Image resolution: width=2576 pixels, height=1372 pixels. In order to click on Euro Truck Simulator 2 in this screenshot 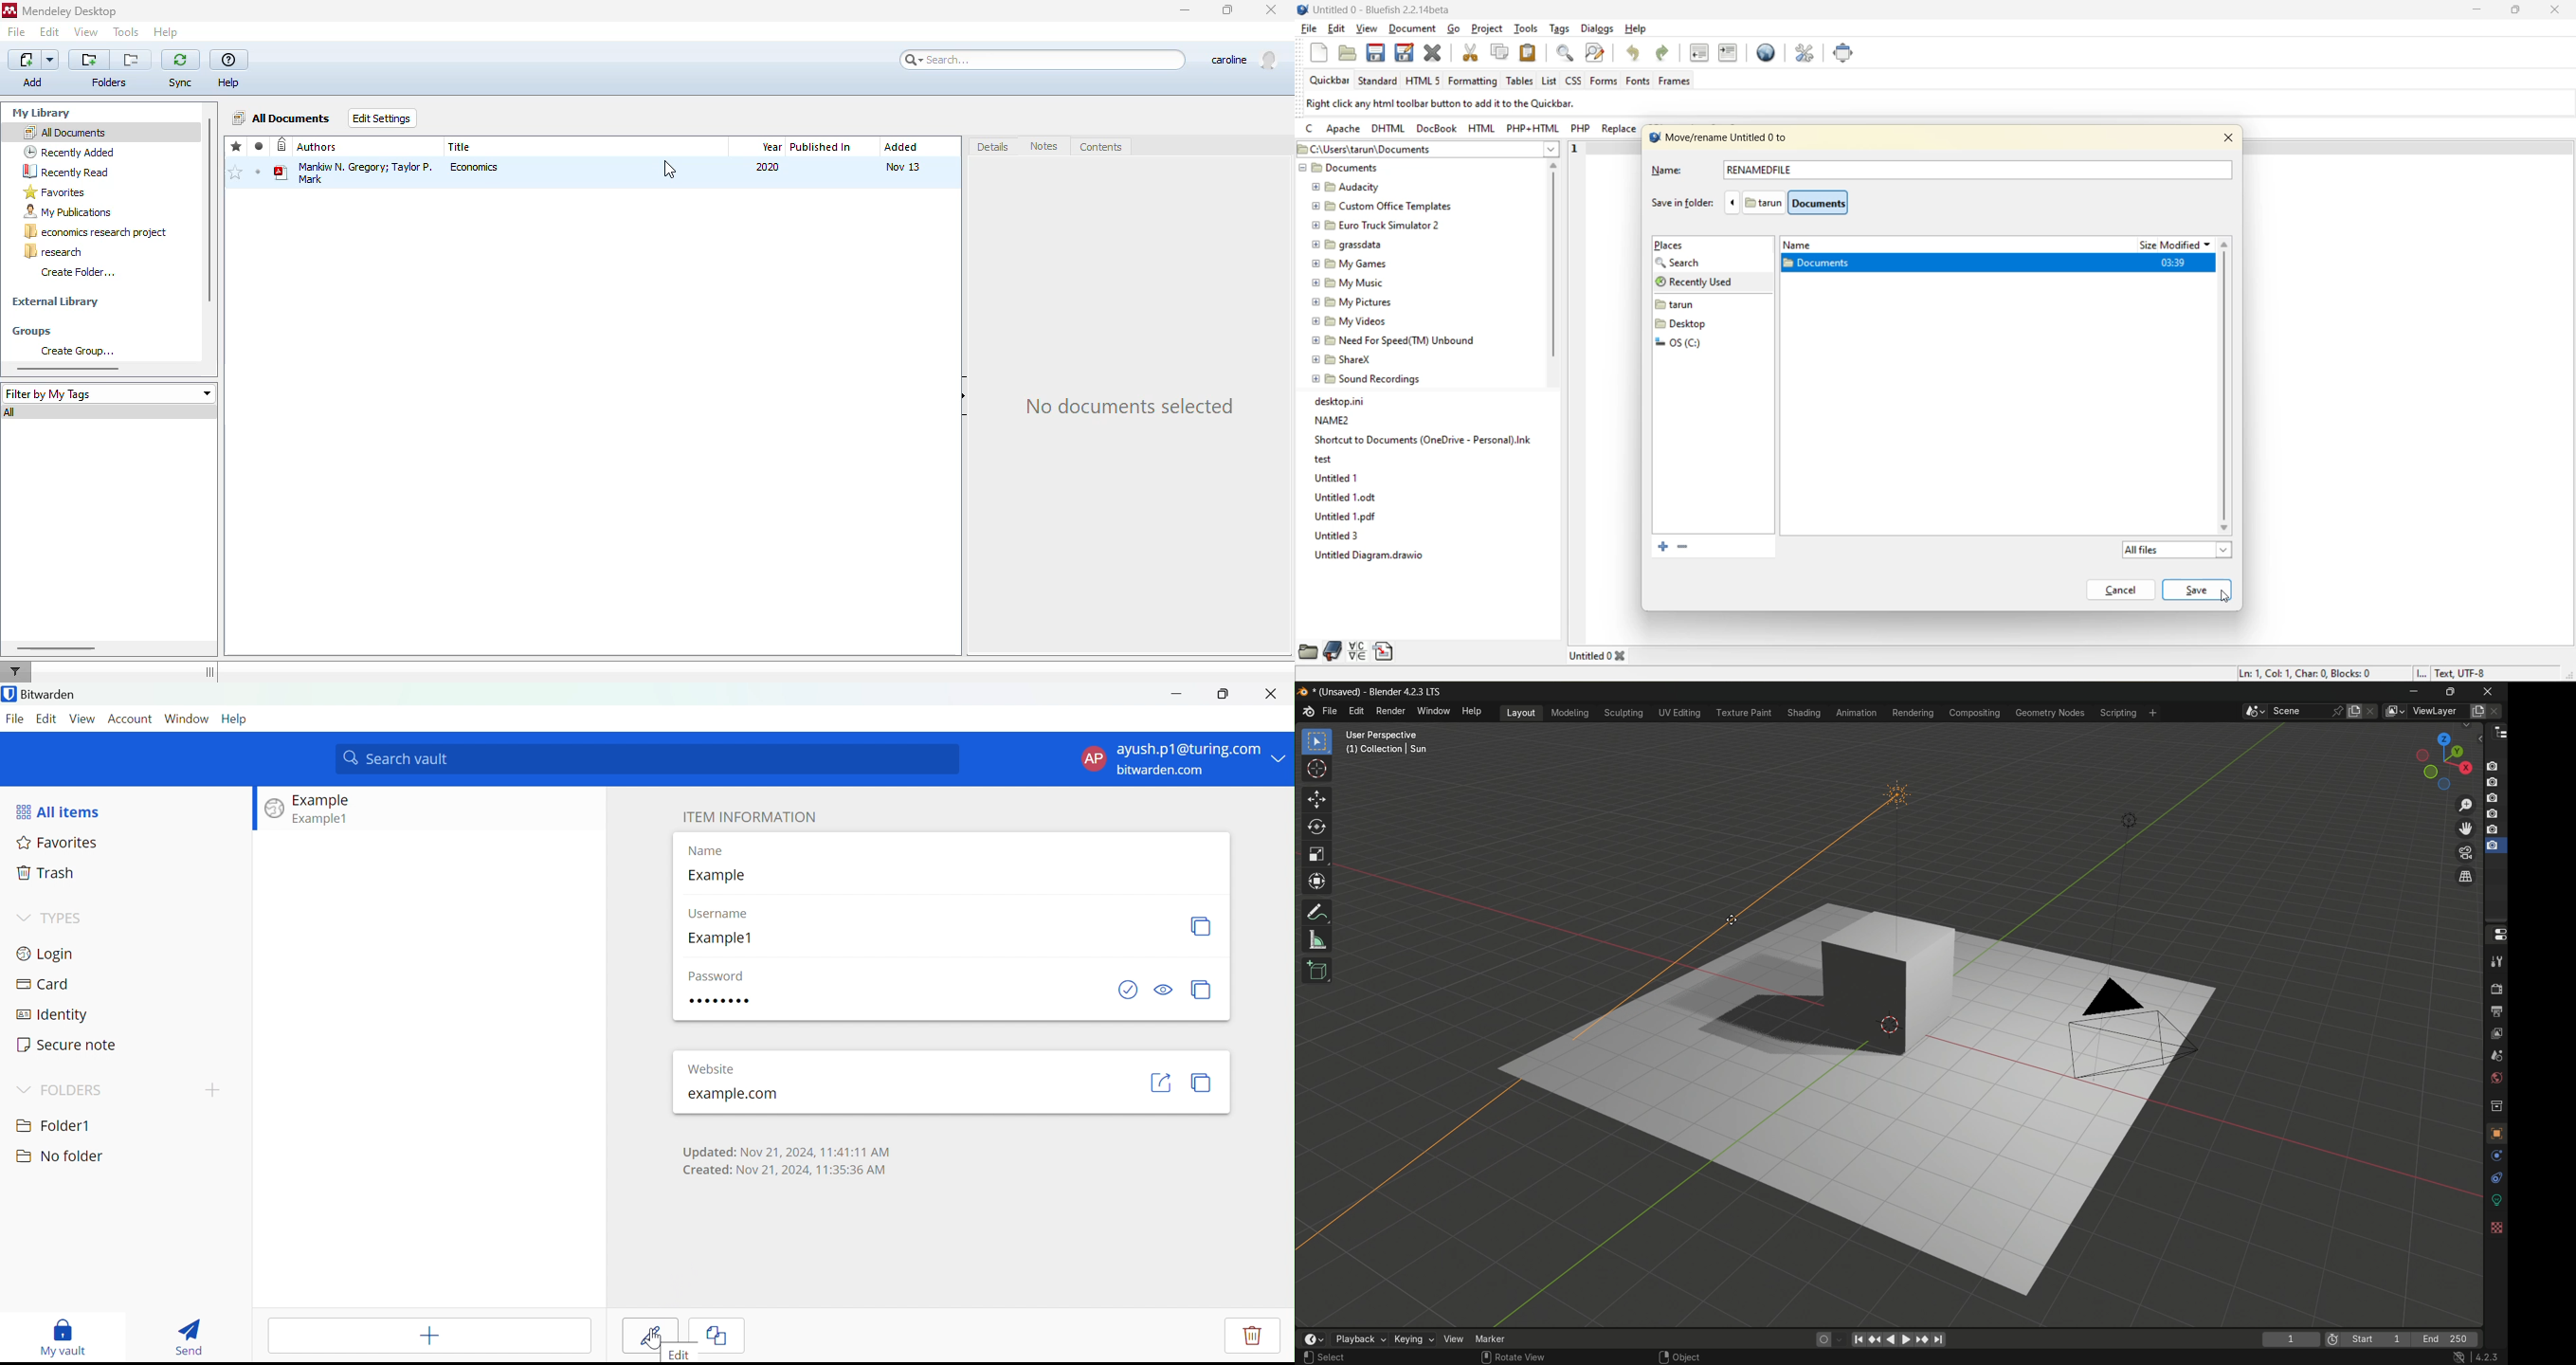, I will do `click(1379, 226)`.